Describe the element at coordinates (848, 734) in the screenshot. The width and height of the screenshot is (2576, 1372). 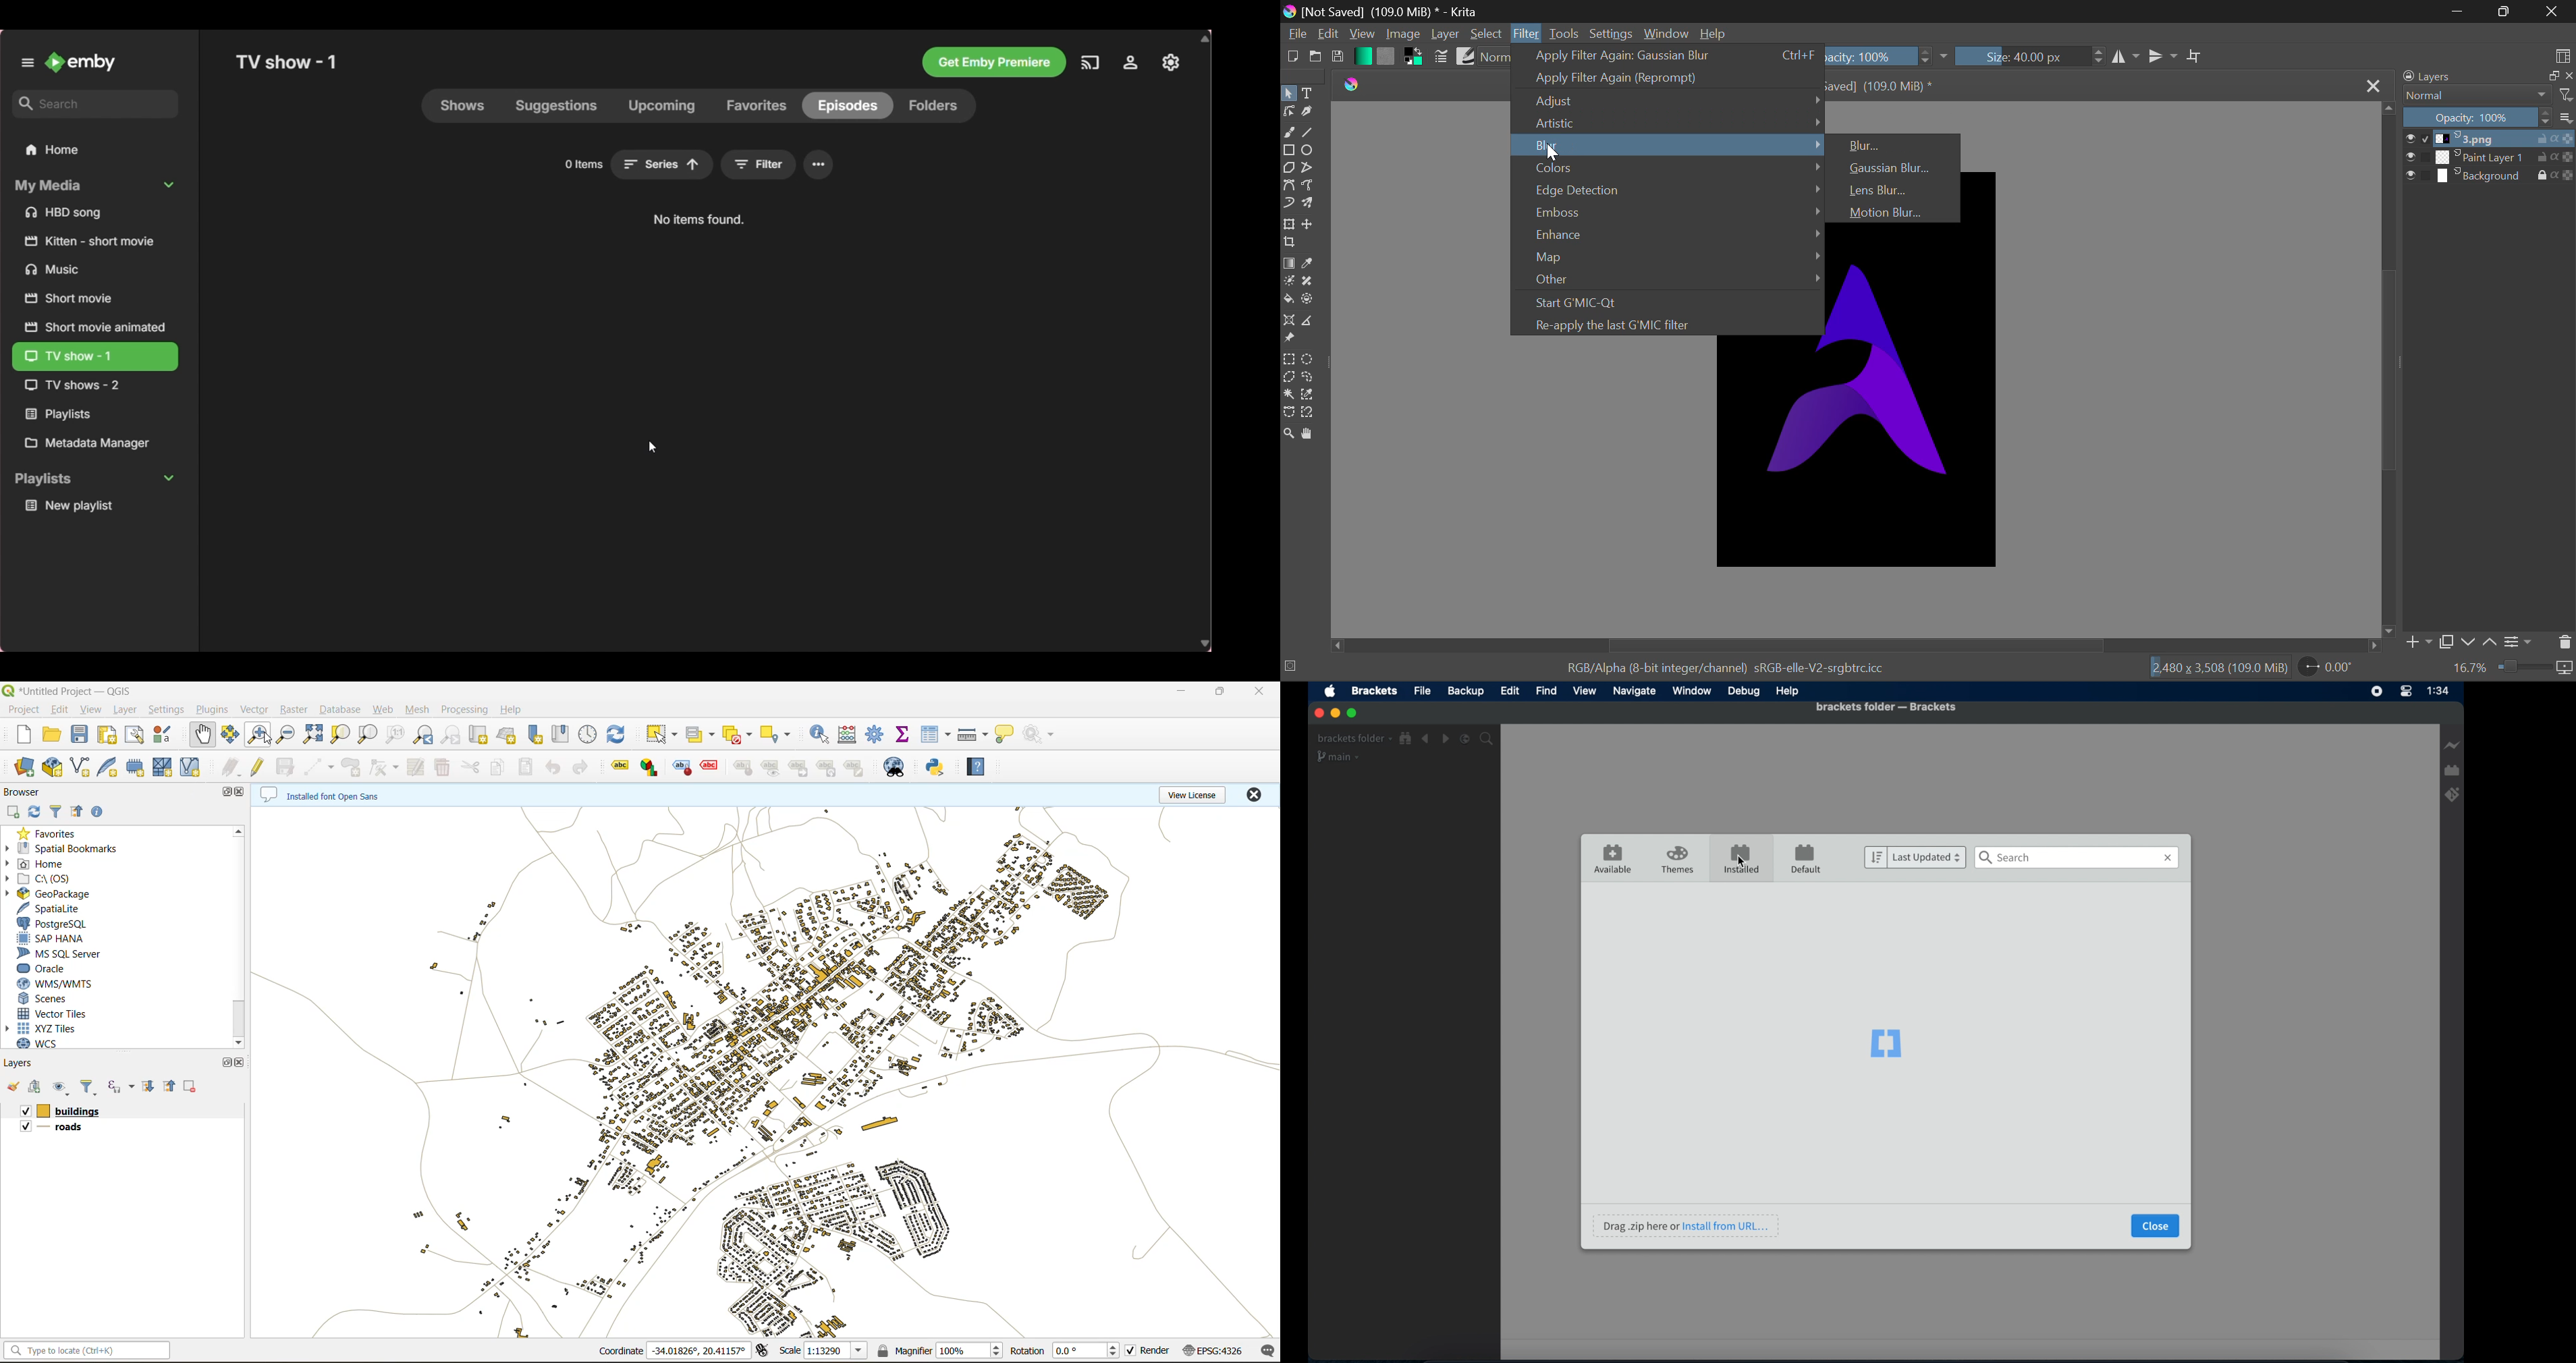
I see `calculator` at that location.